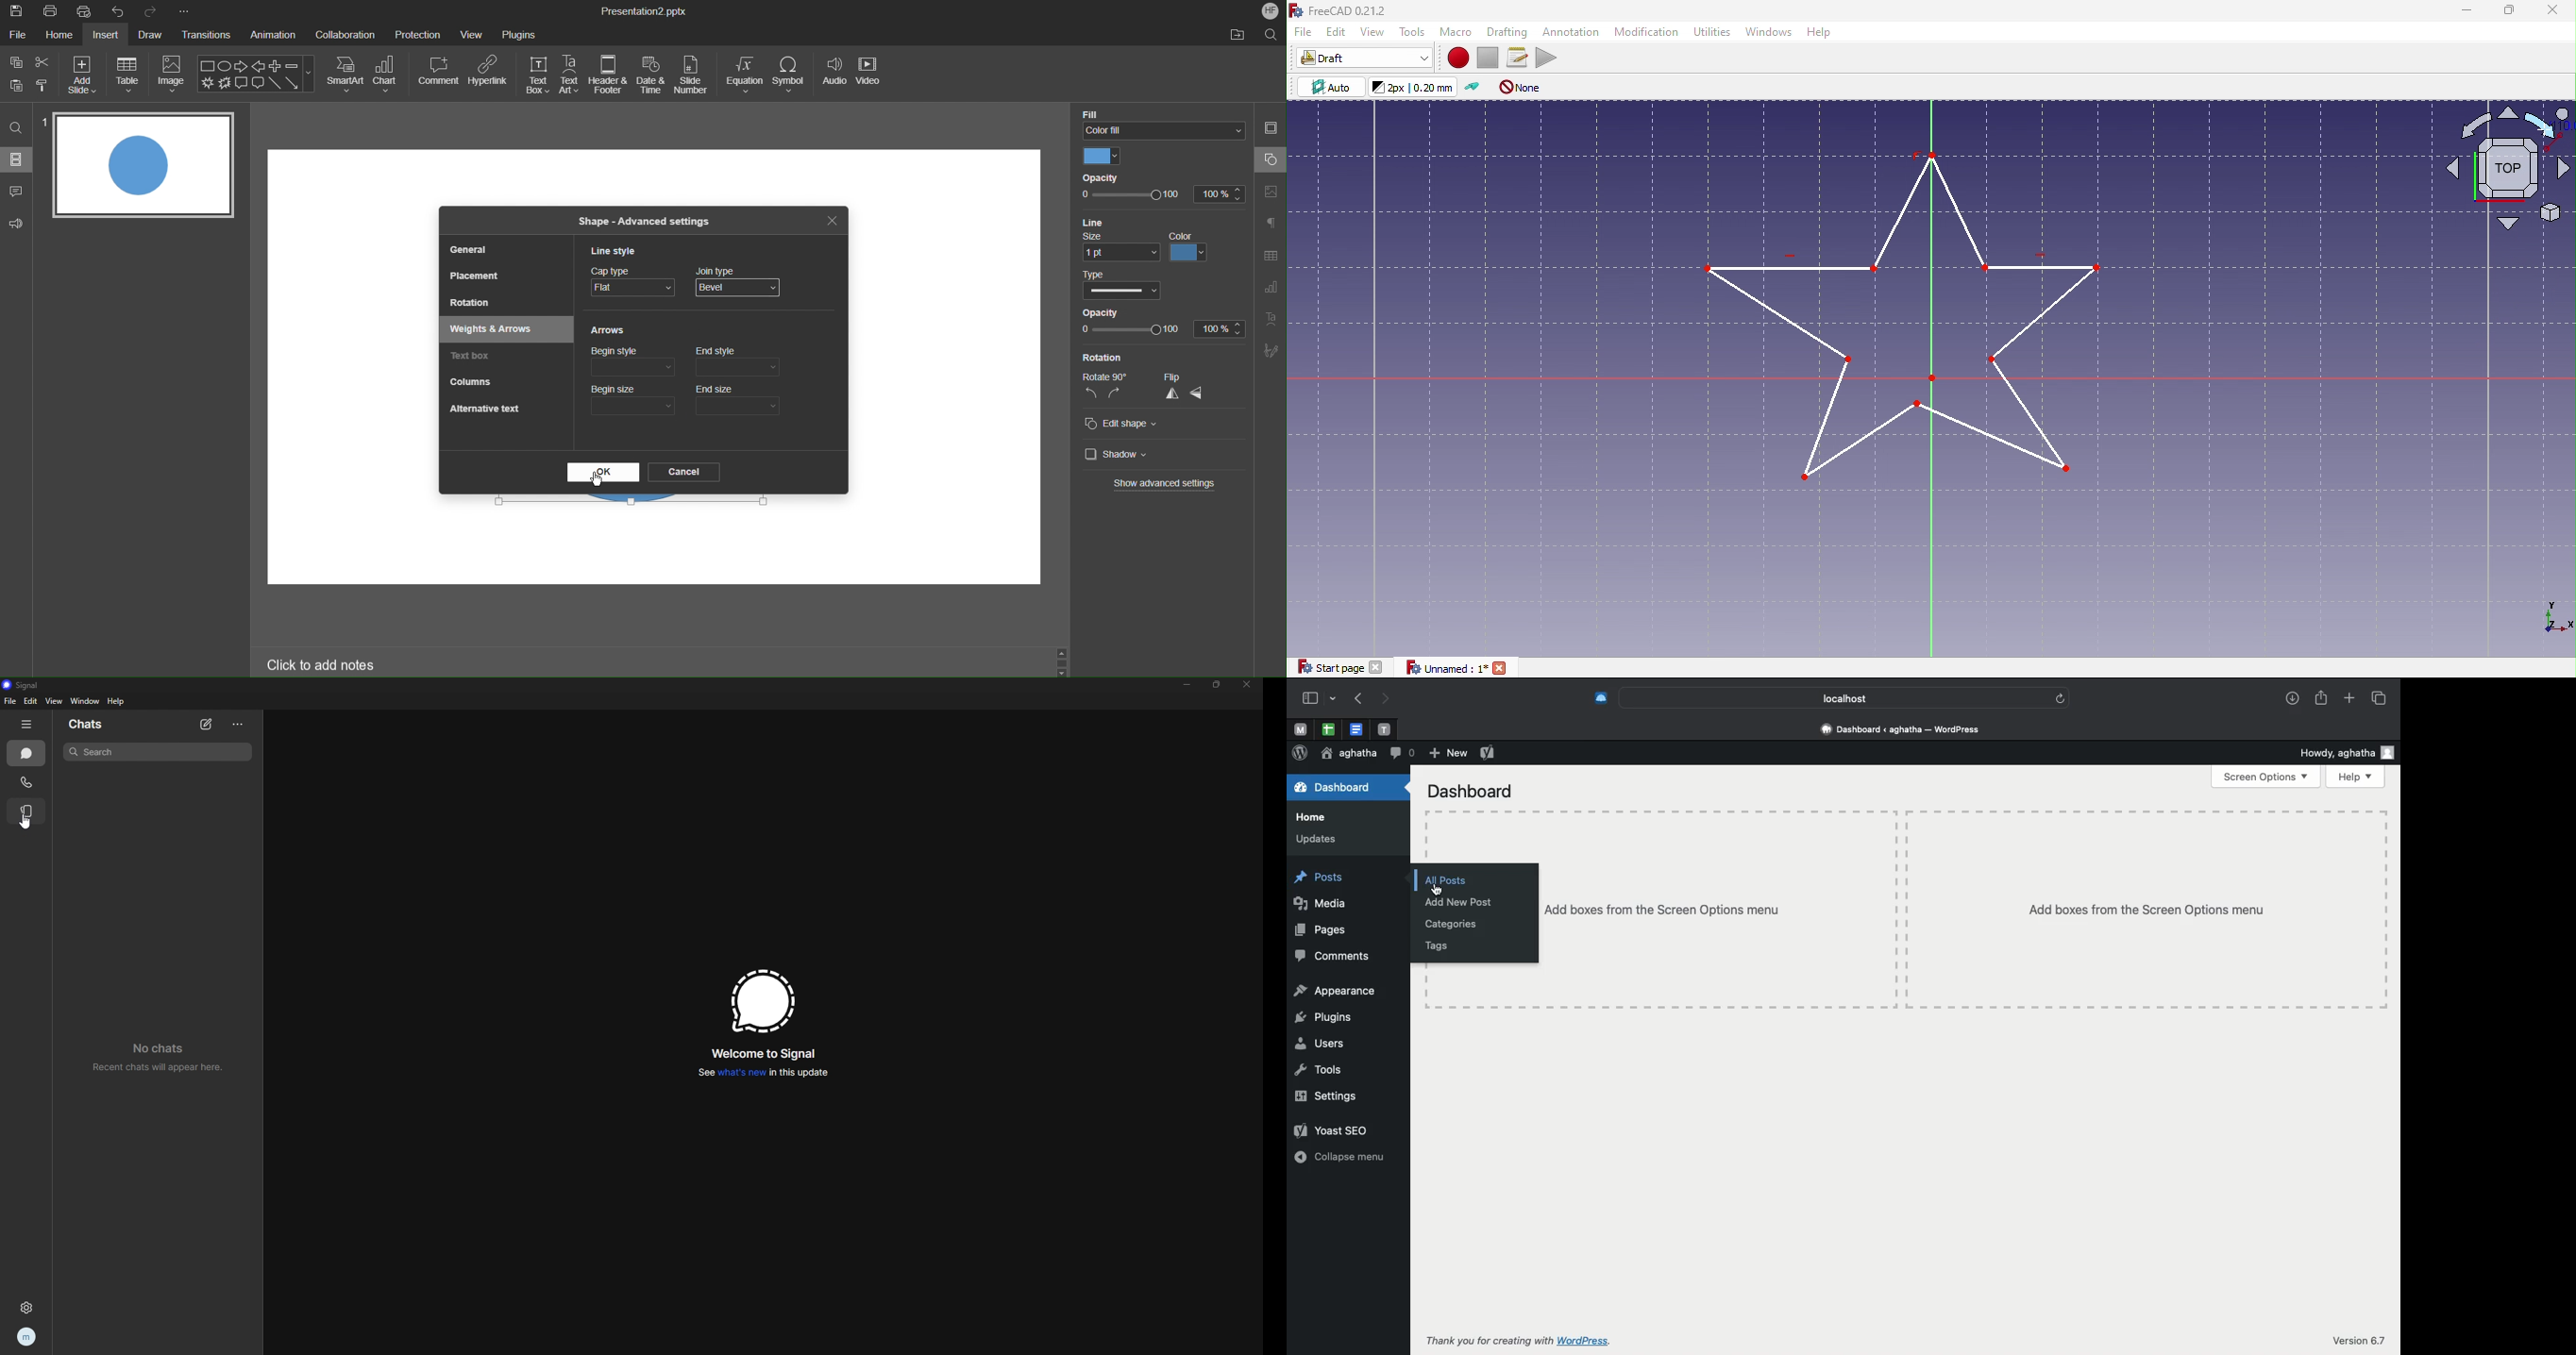 Image resolution: width=2576 pixels, height=1372 pixels. I want to click on Undo, so click(121, 11).